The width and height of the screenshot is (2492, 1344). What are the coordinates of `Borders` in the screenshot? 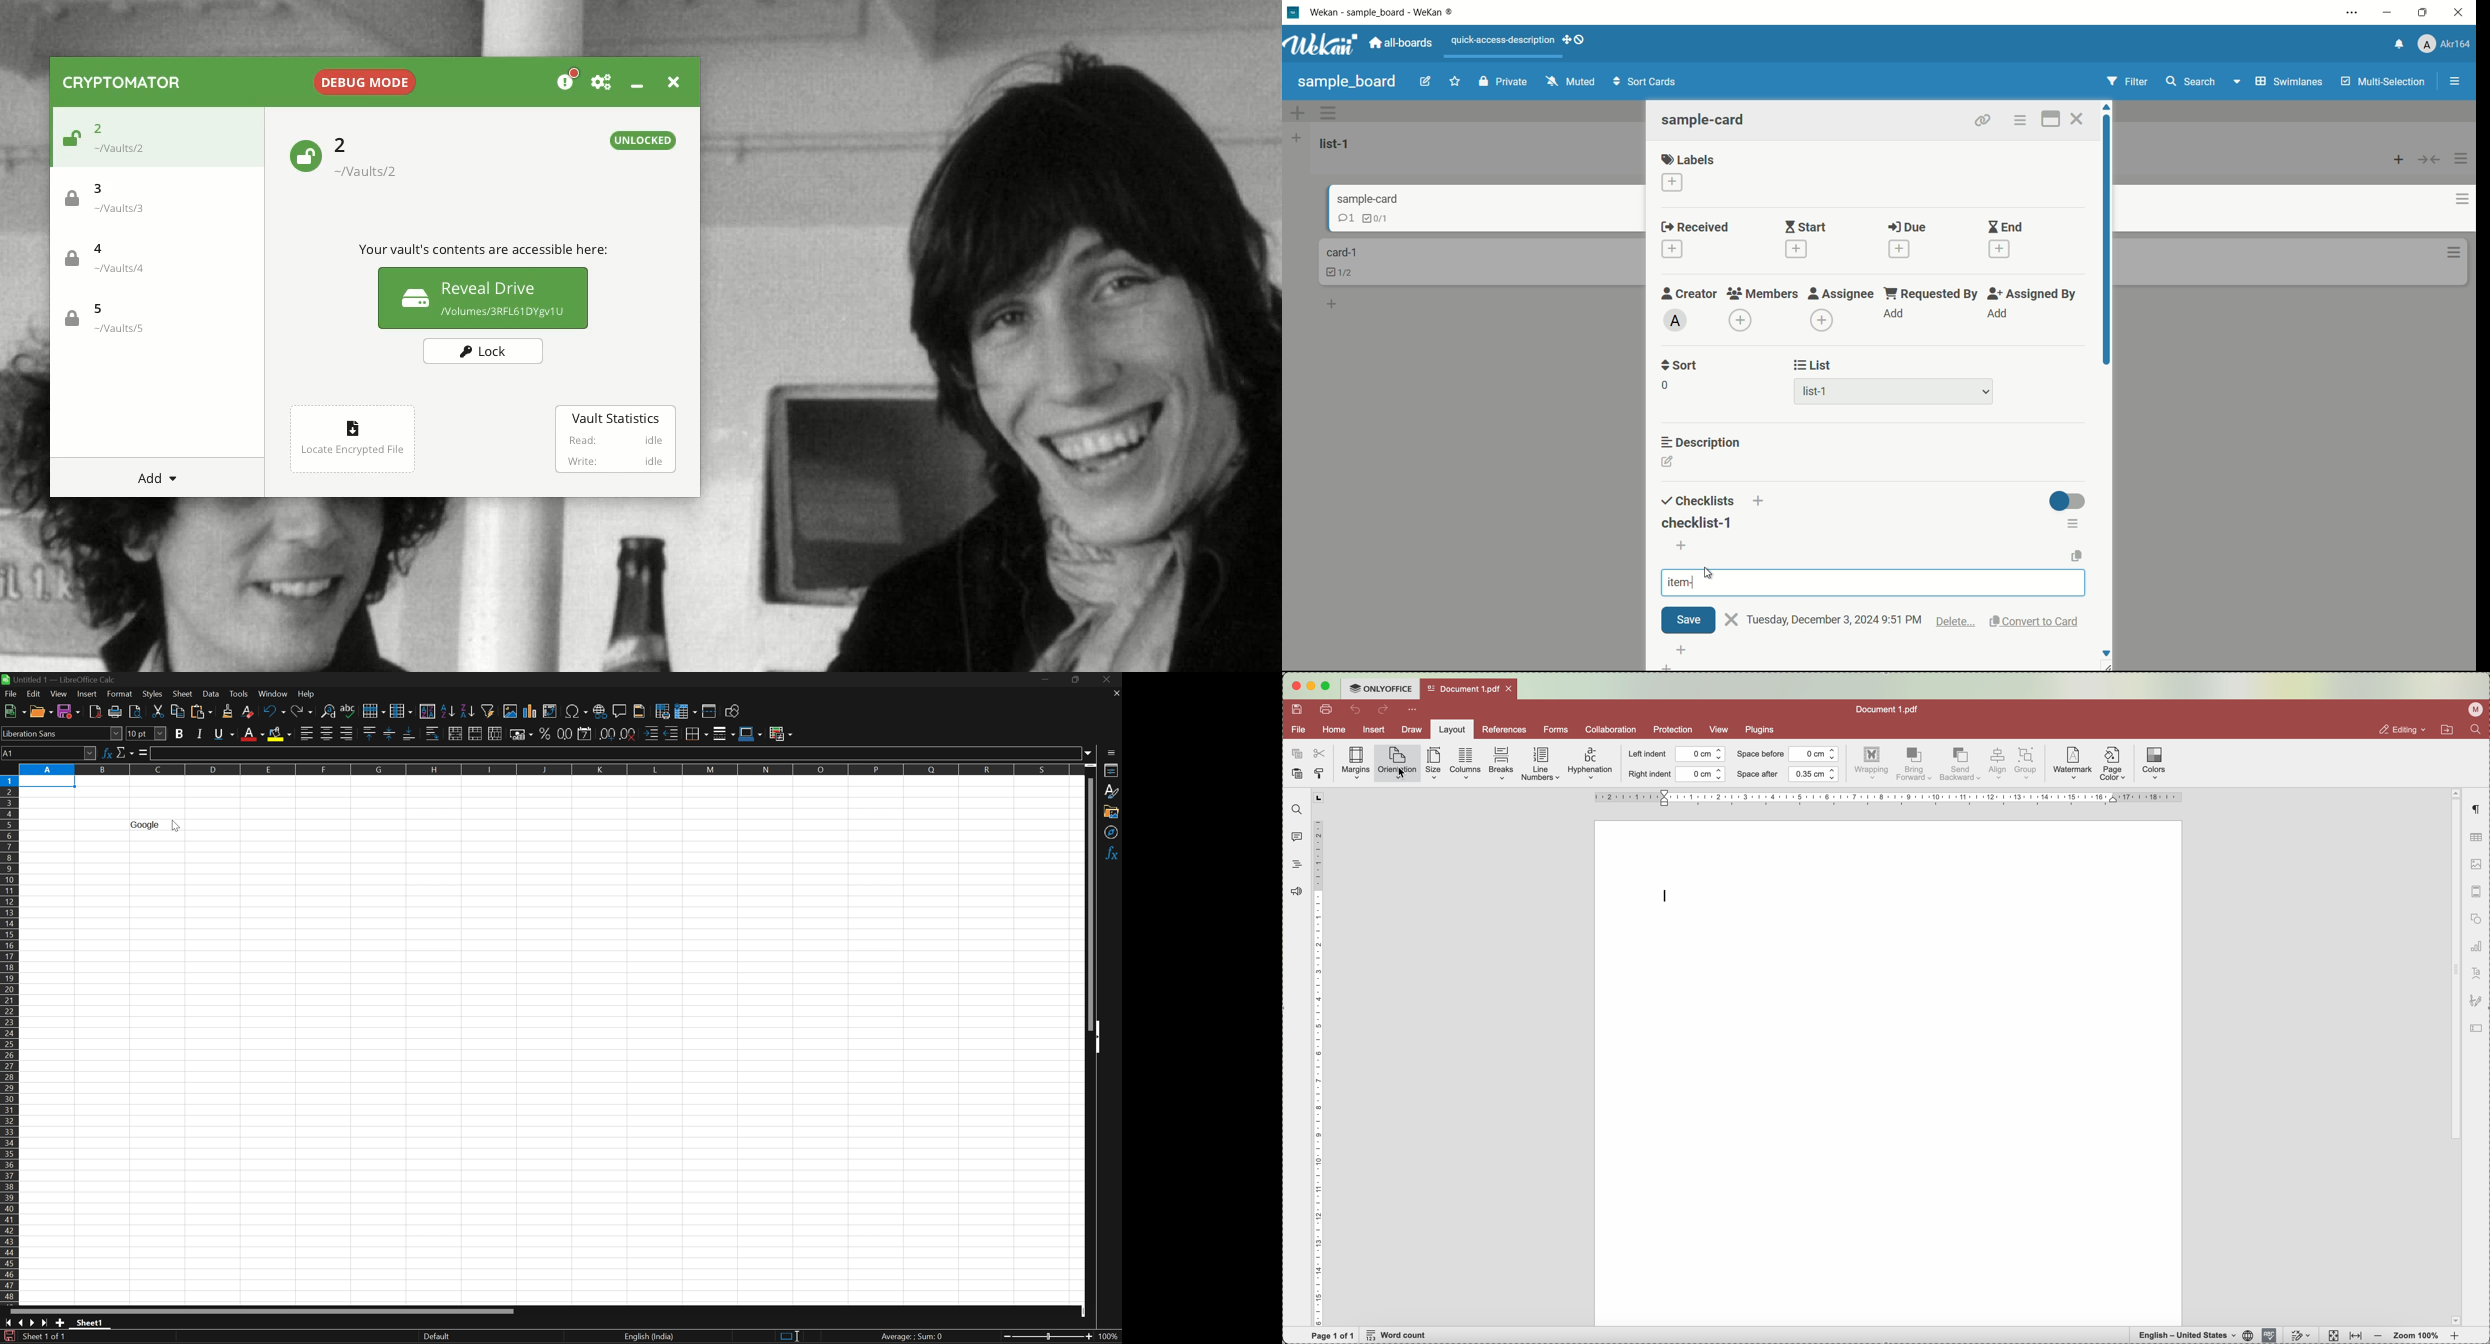 It's located at (695, 733).